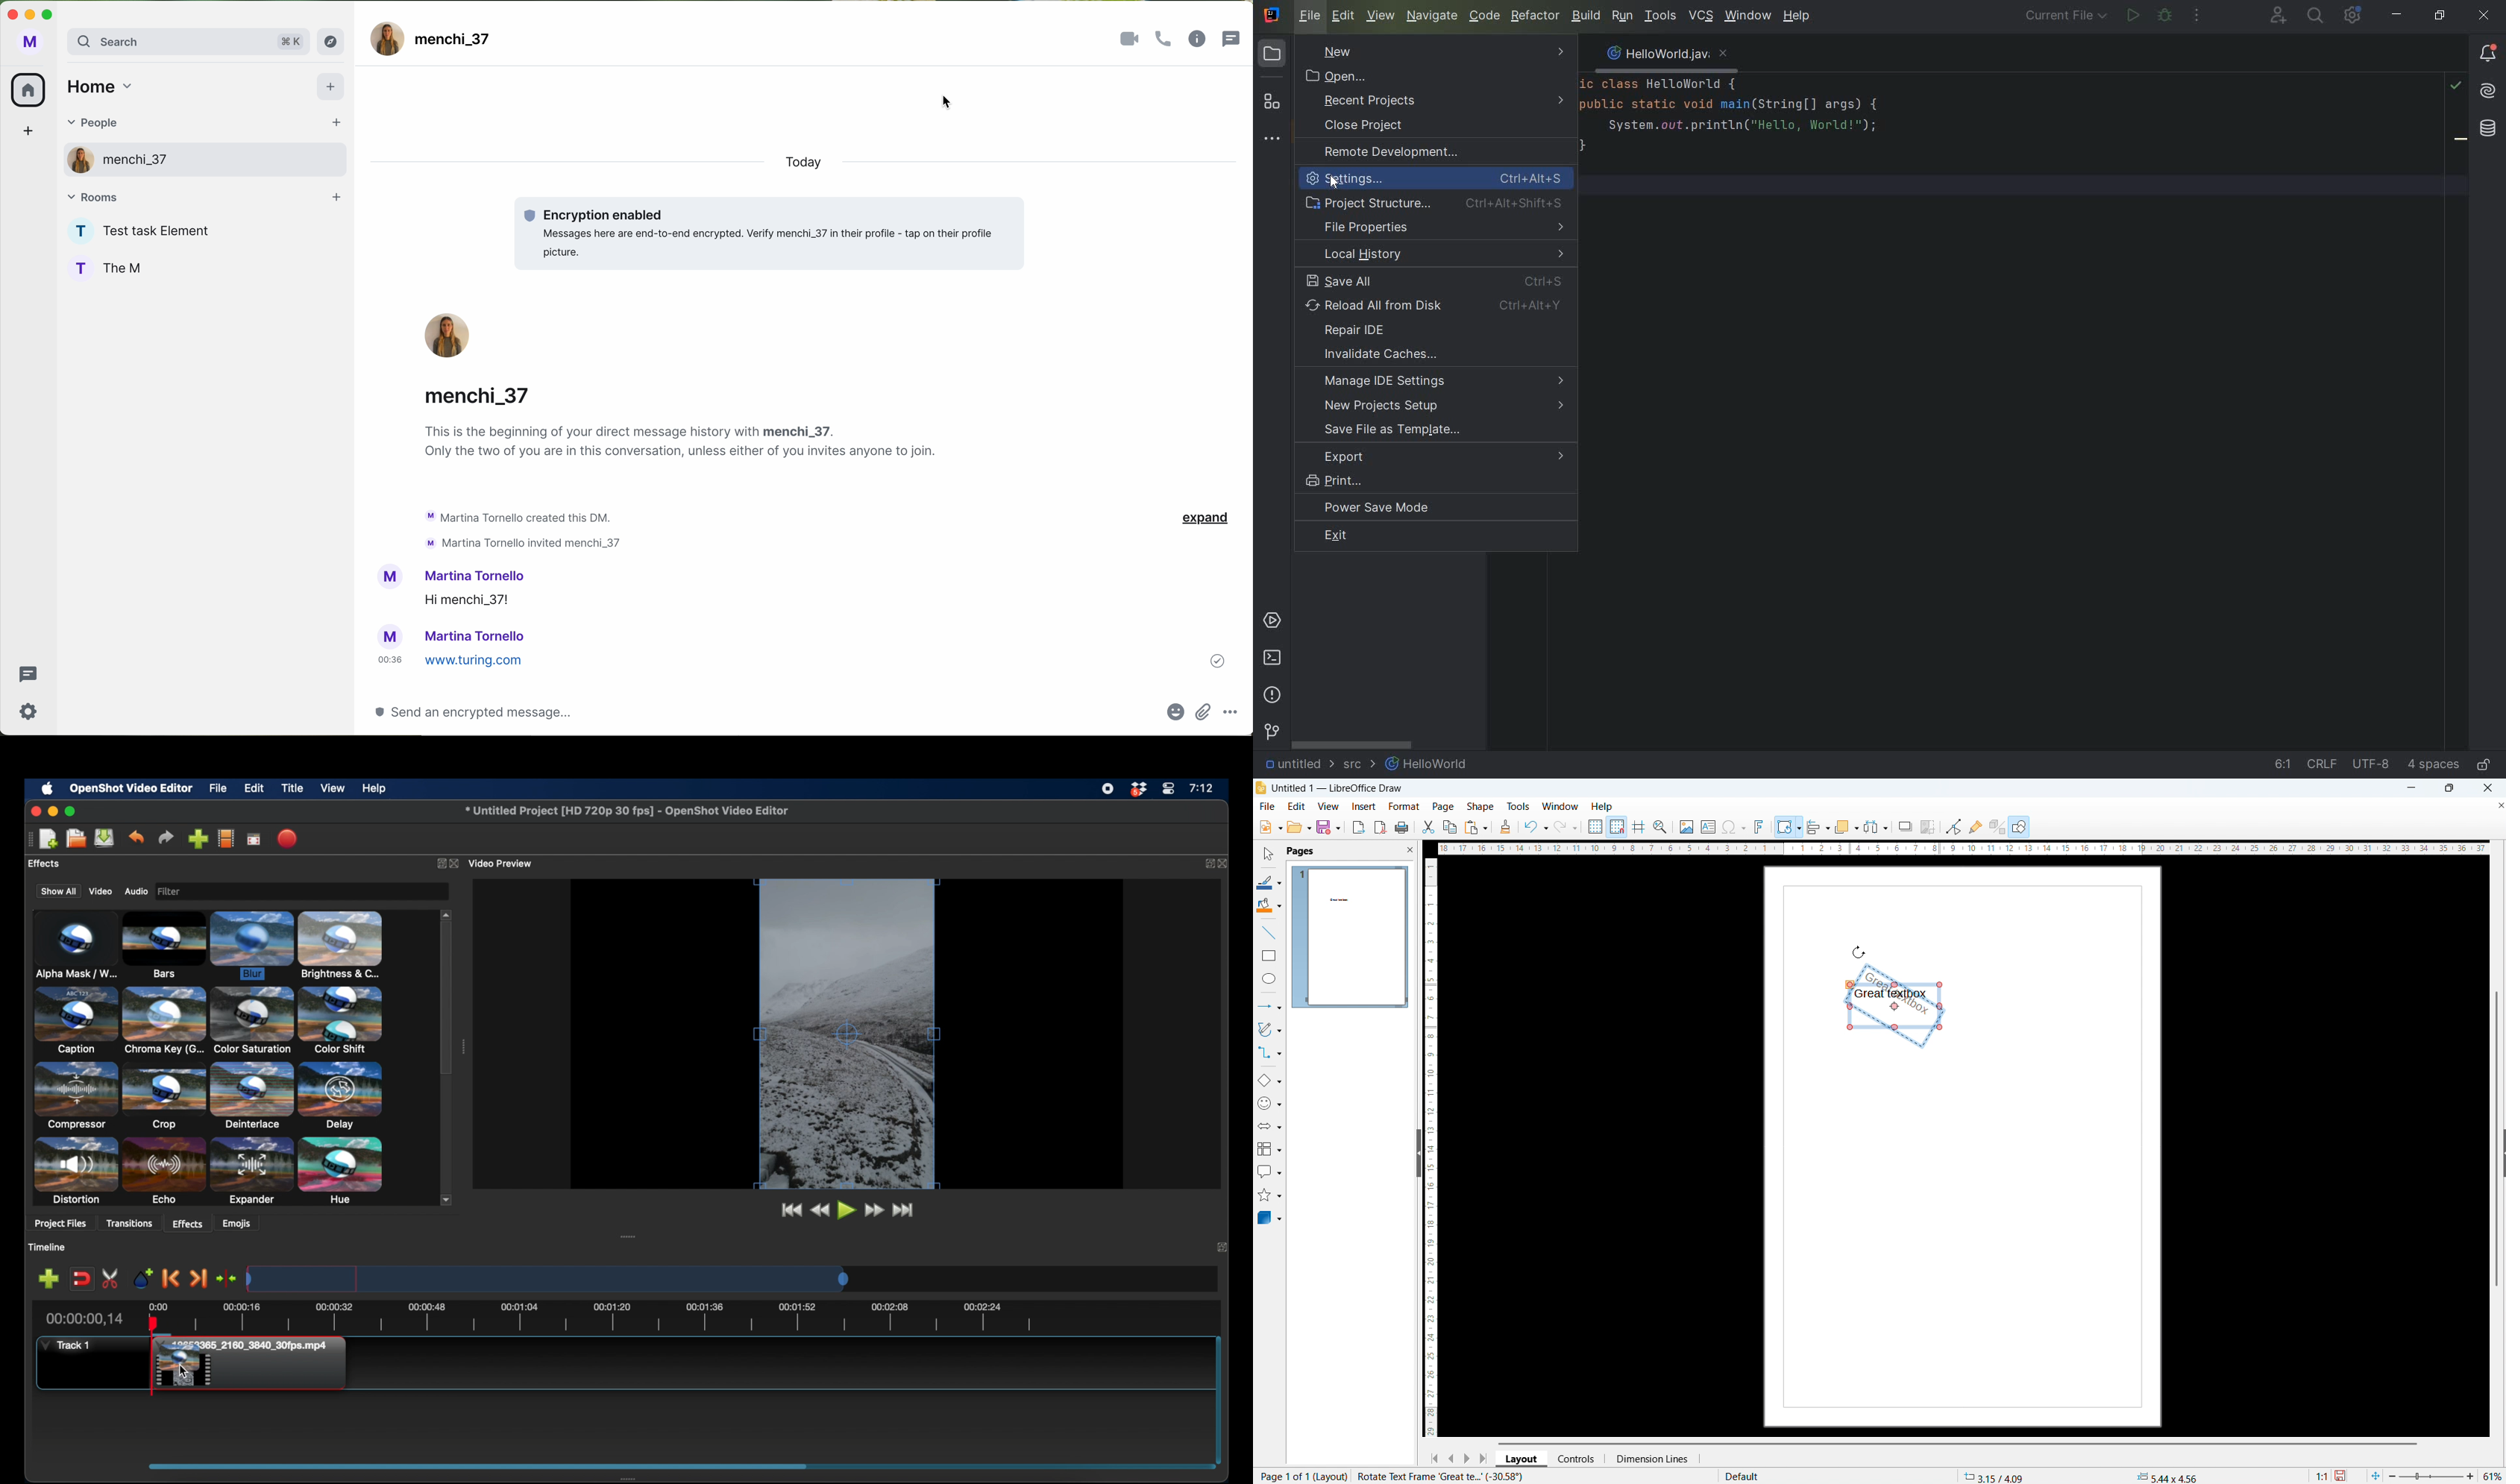 The height and width of the screenshot is (1484, 2520). Describe the element at coordinates (57, 891) in the screenshot. I see `show all` at that location.